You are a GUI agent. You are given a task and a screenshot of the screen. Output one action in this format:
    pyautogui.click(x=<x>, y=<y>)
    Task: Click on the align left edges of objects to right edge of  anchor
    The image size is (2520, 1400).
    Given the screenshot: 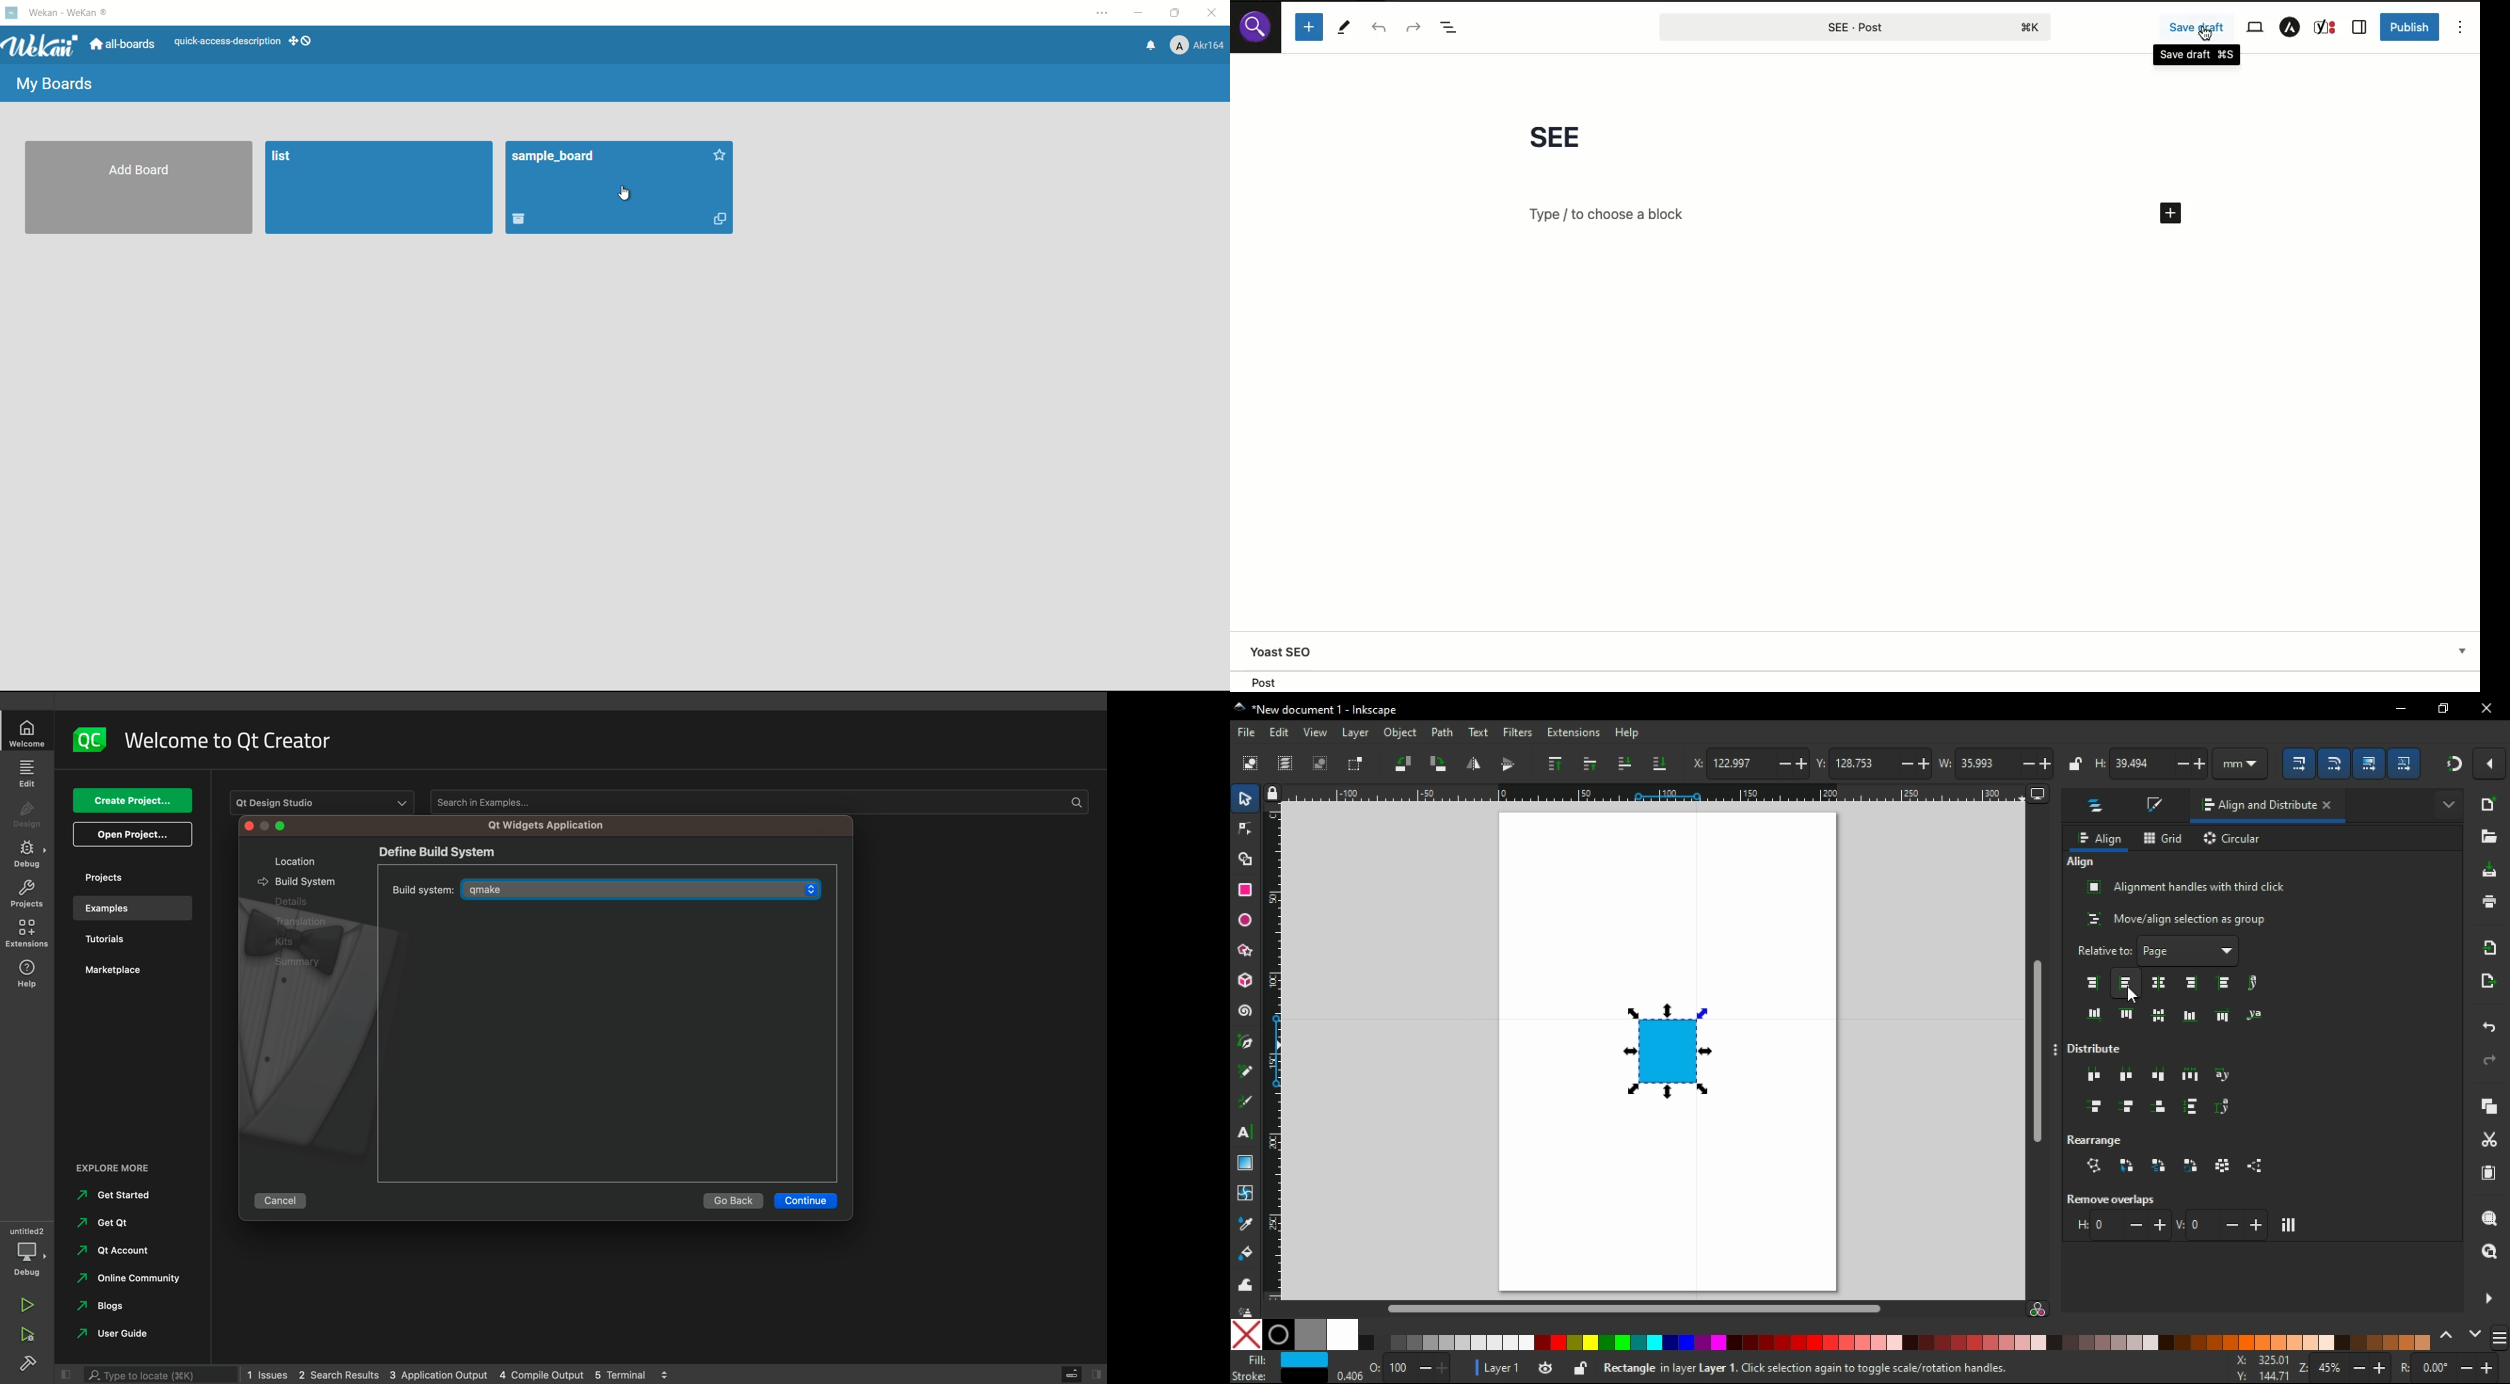 What is the action you would take?
    pyautogui.click(x=2224, y=983)
    